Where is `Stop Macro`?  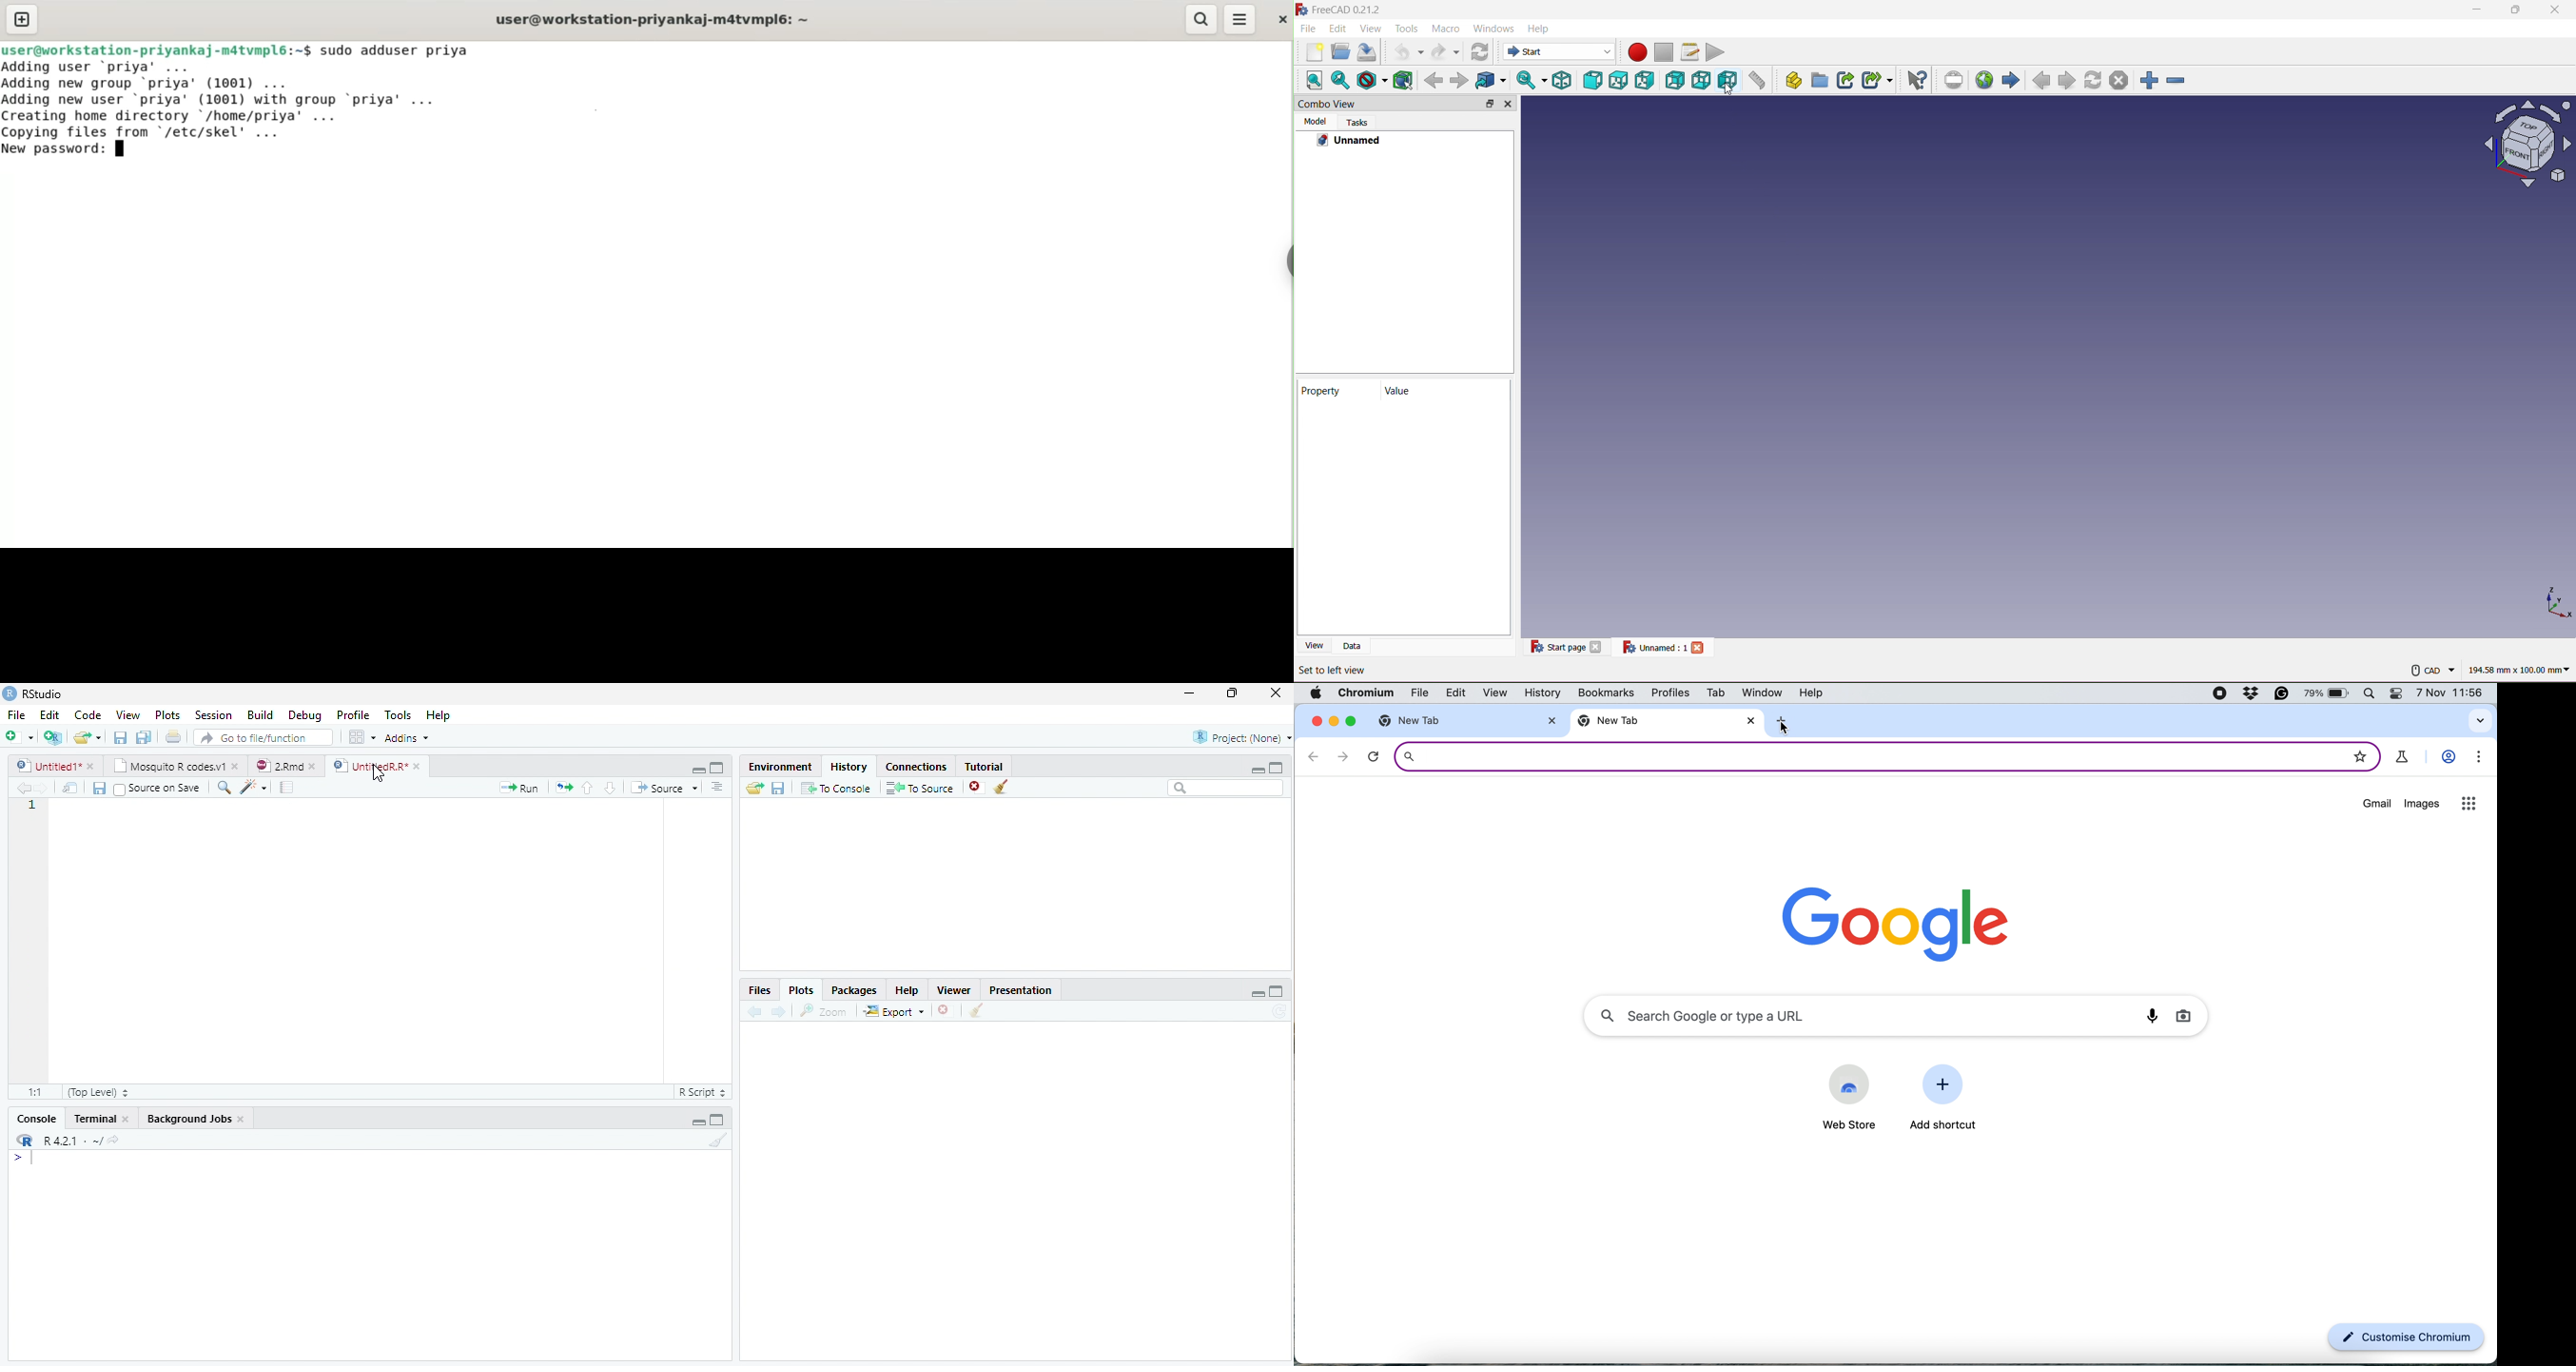 Stop Macro is located at coordinates (1664, 52).